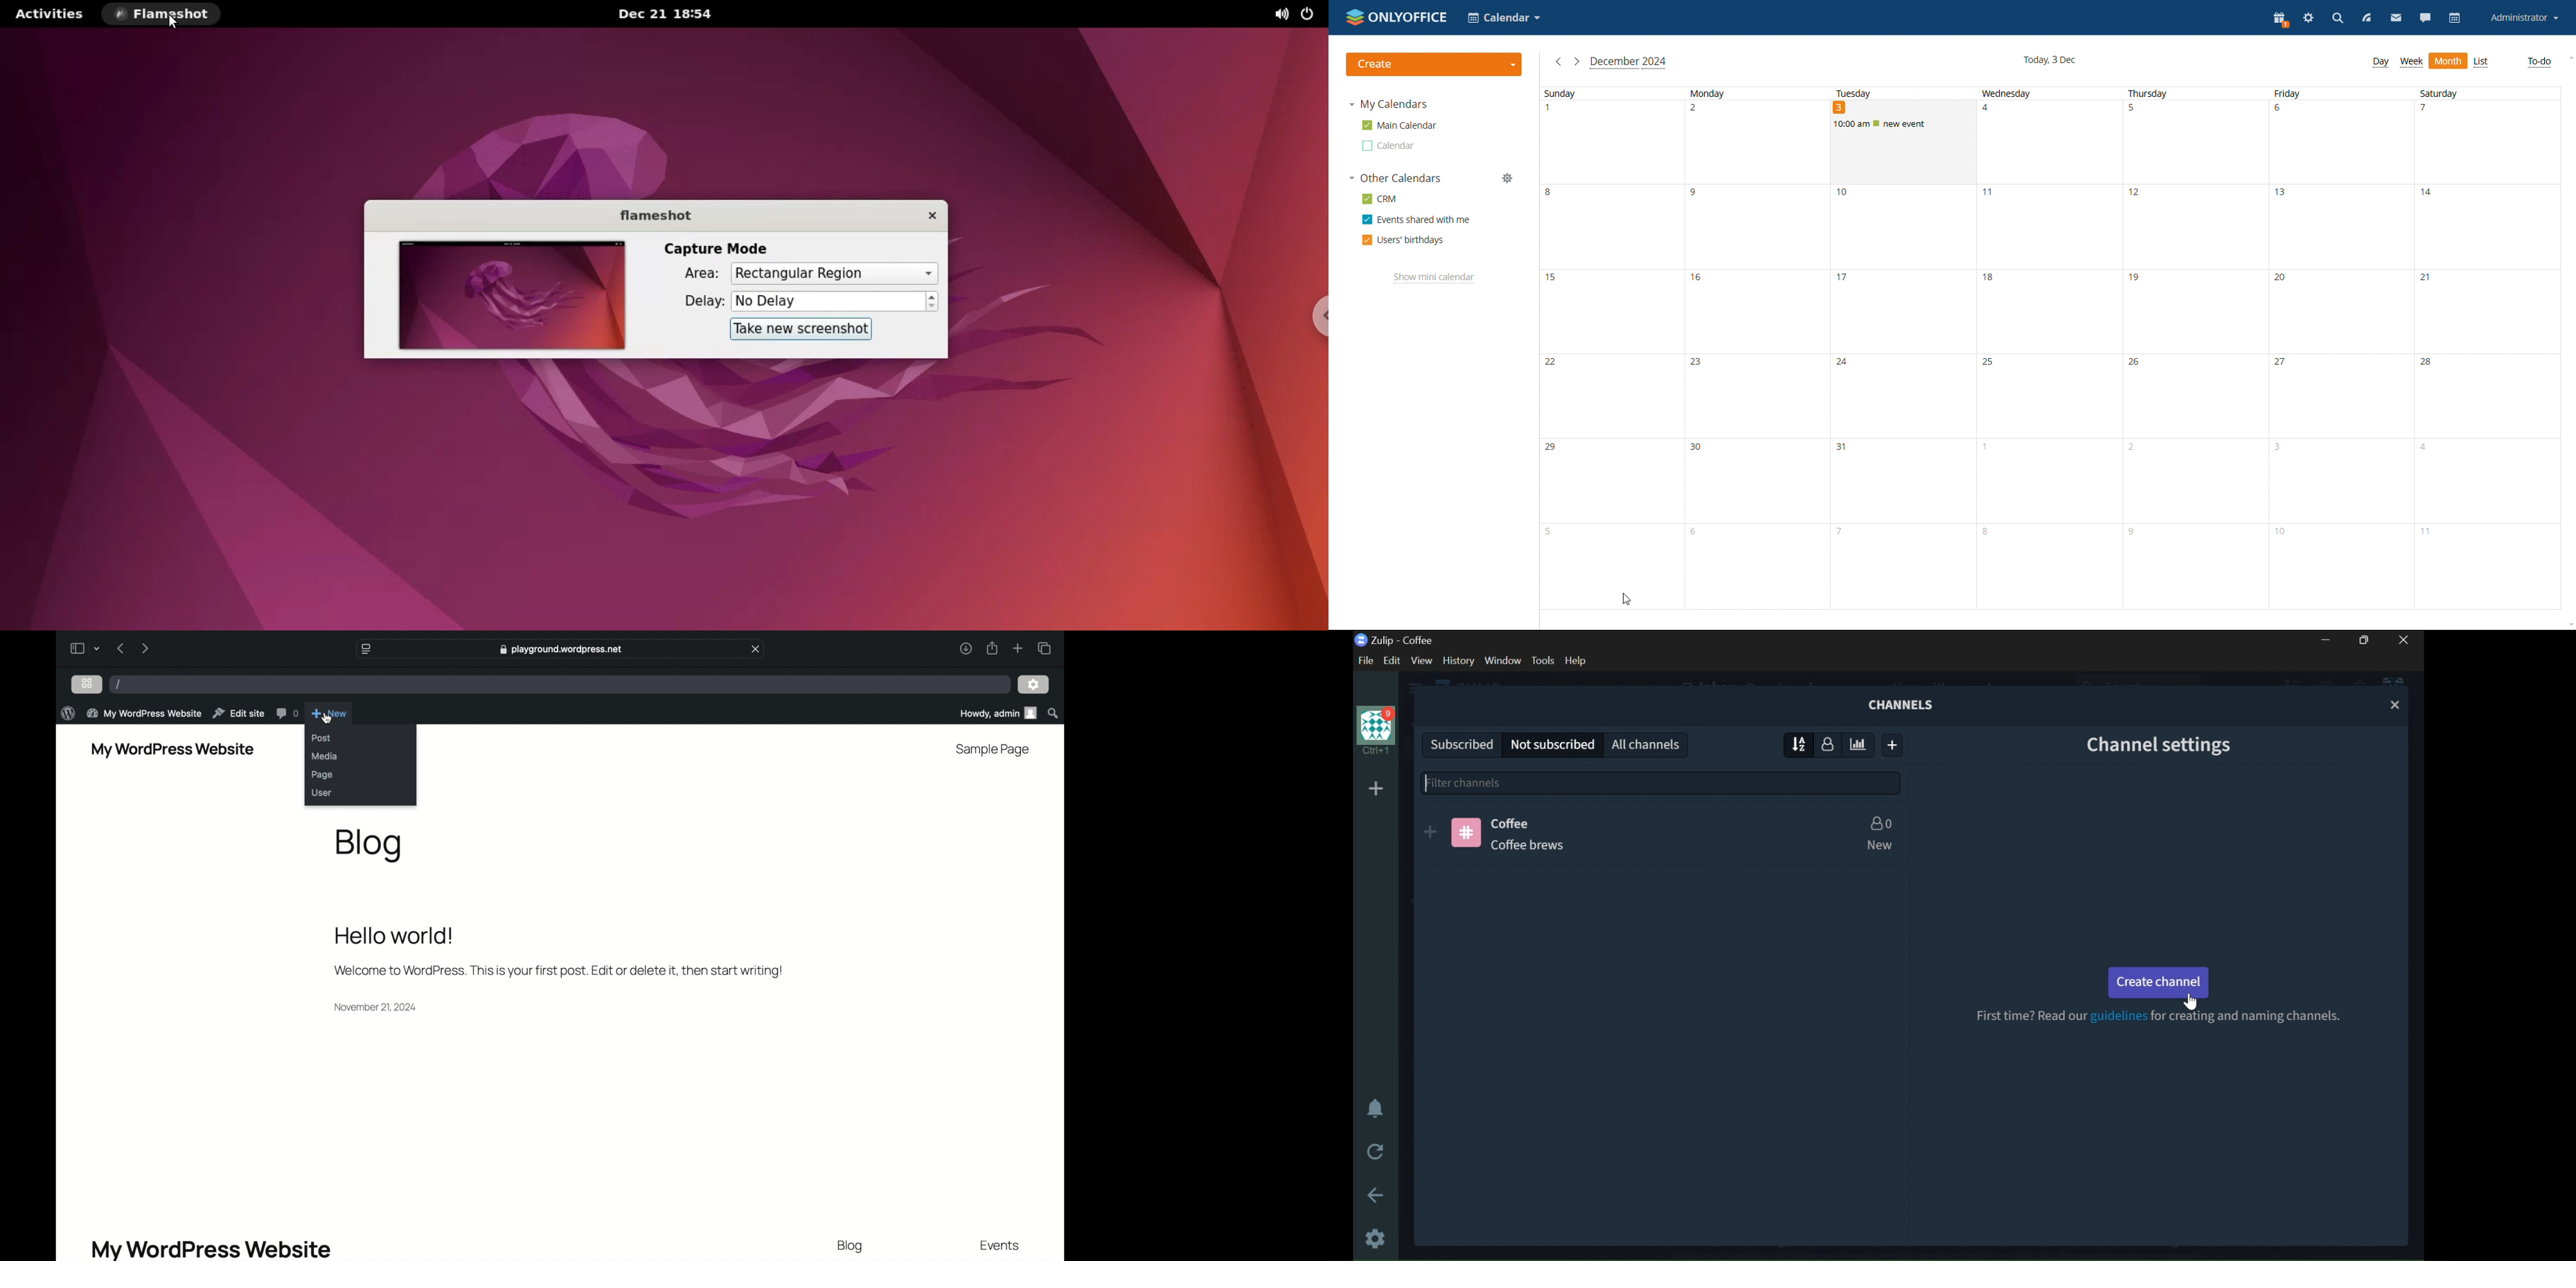 The height and width of the screenshot is (1288, 2576). I want to click on events shared with me, so click(1417, 219).